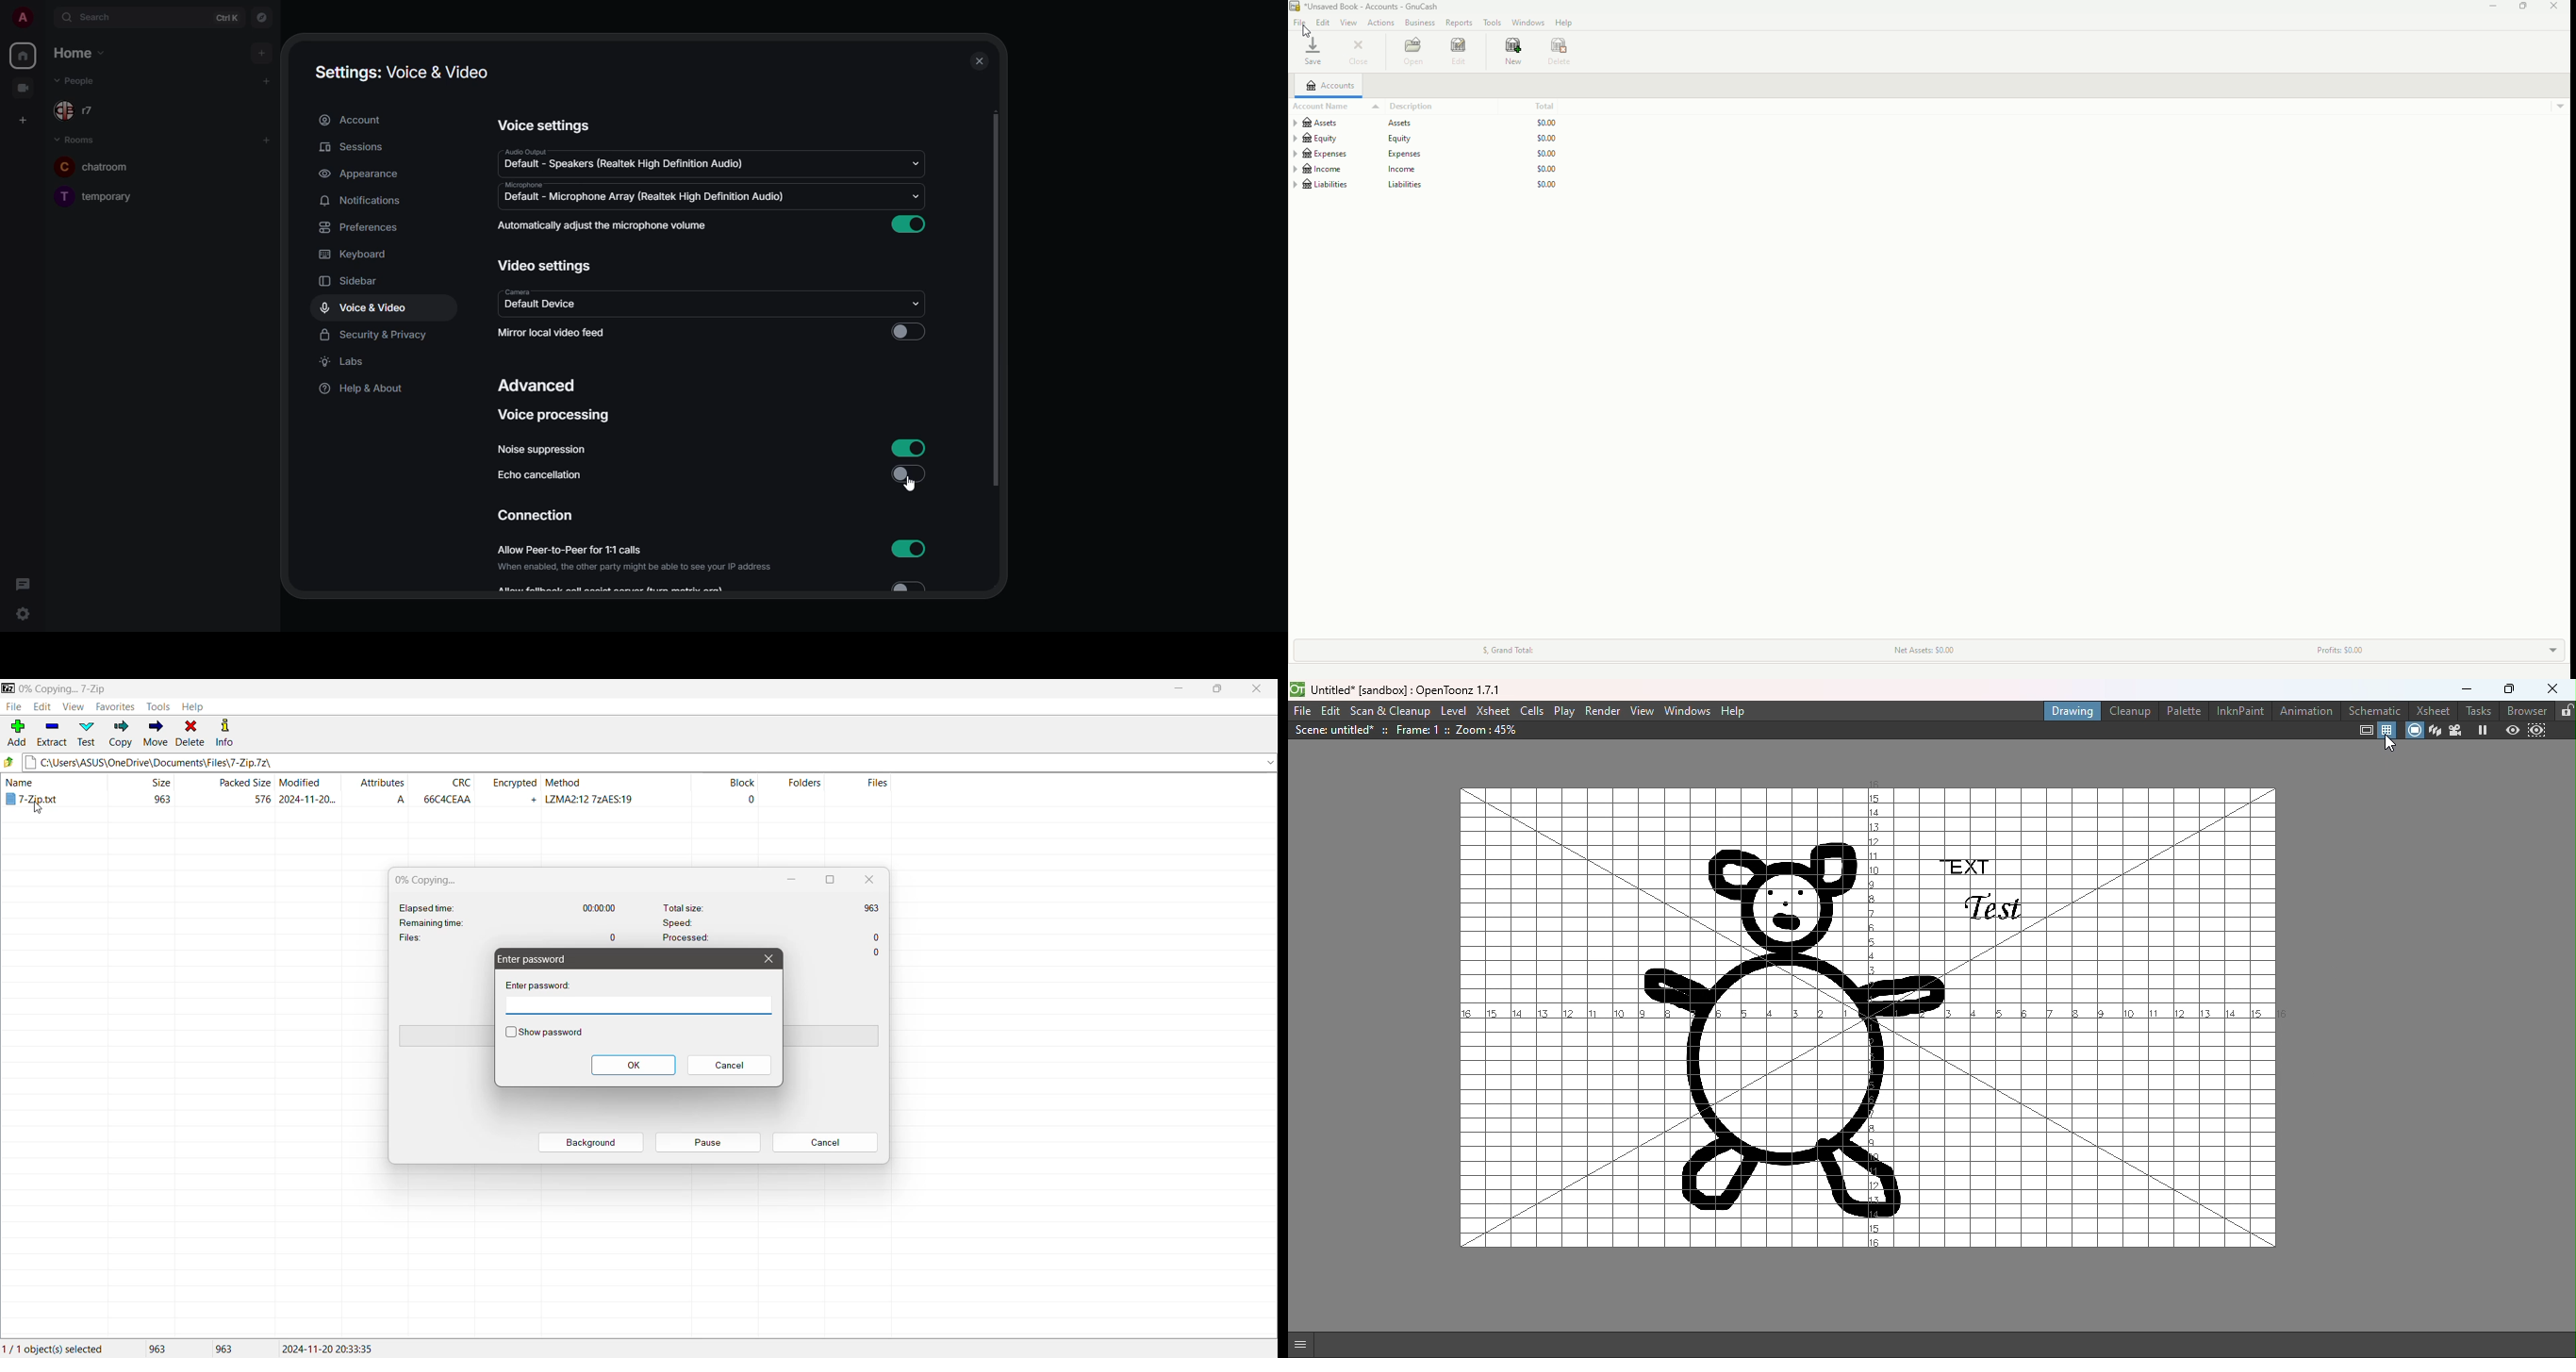 The width and height of the screenshot is (2576, 1372). Describe the element at coordinates (910, 486) in the screenshot. I see `cursor` at that location.